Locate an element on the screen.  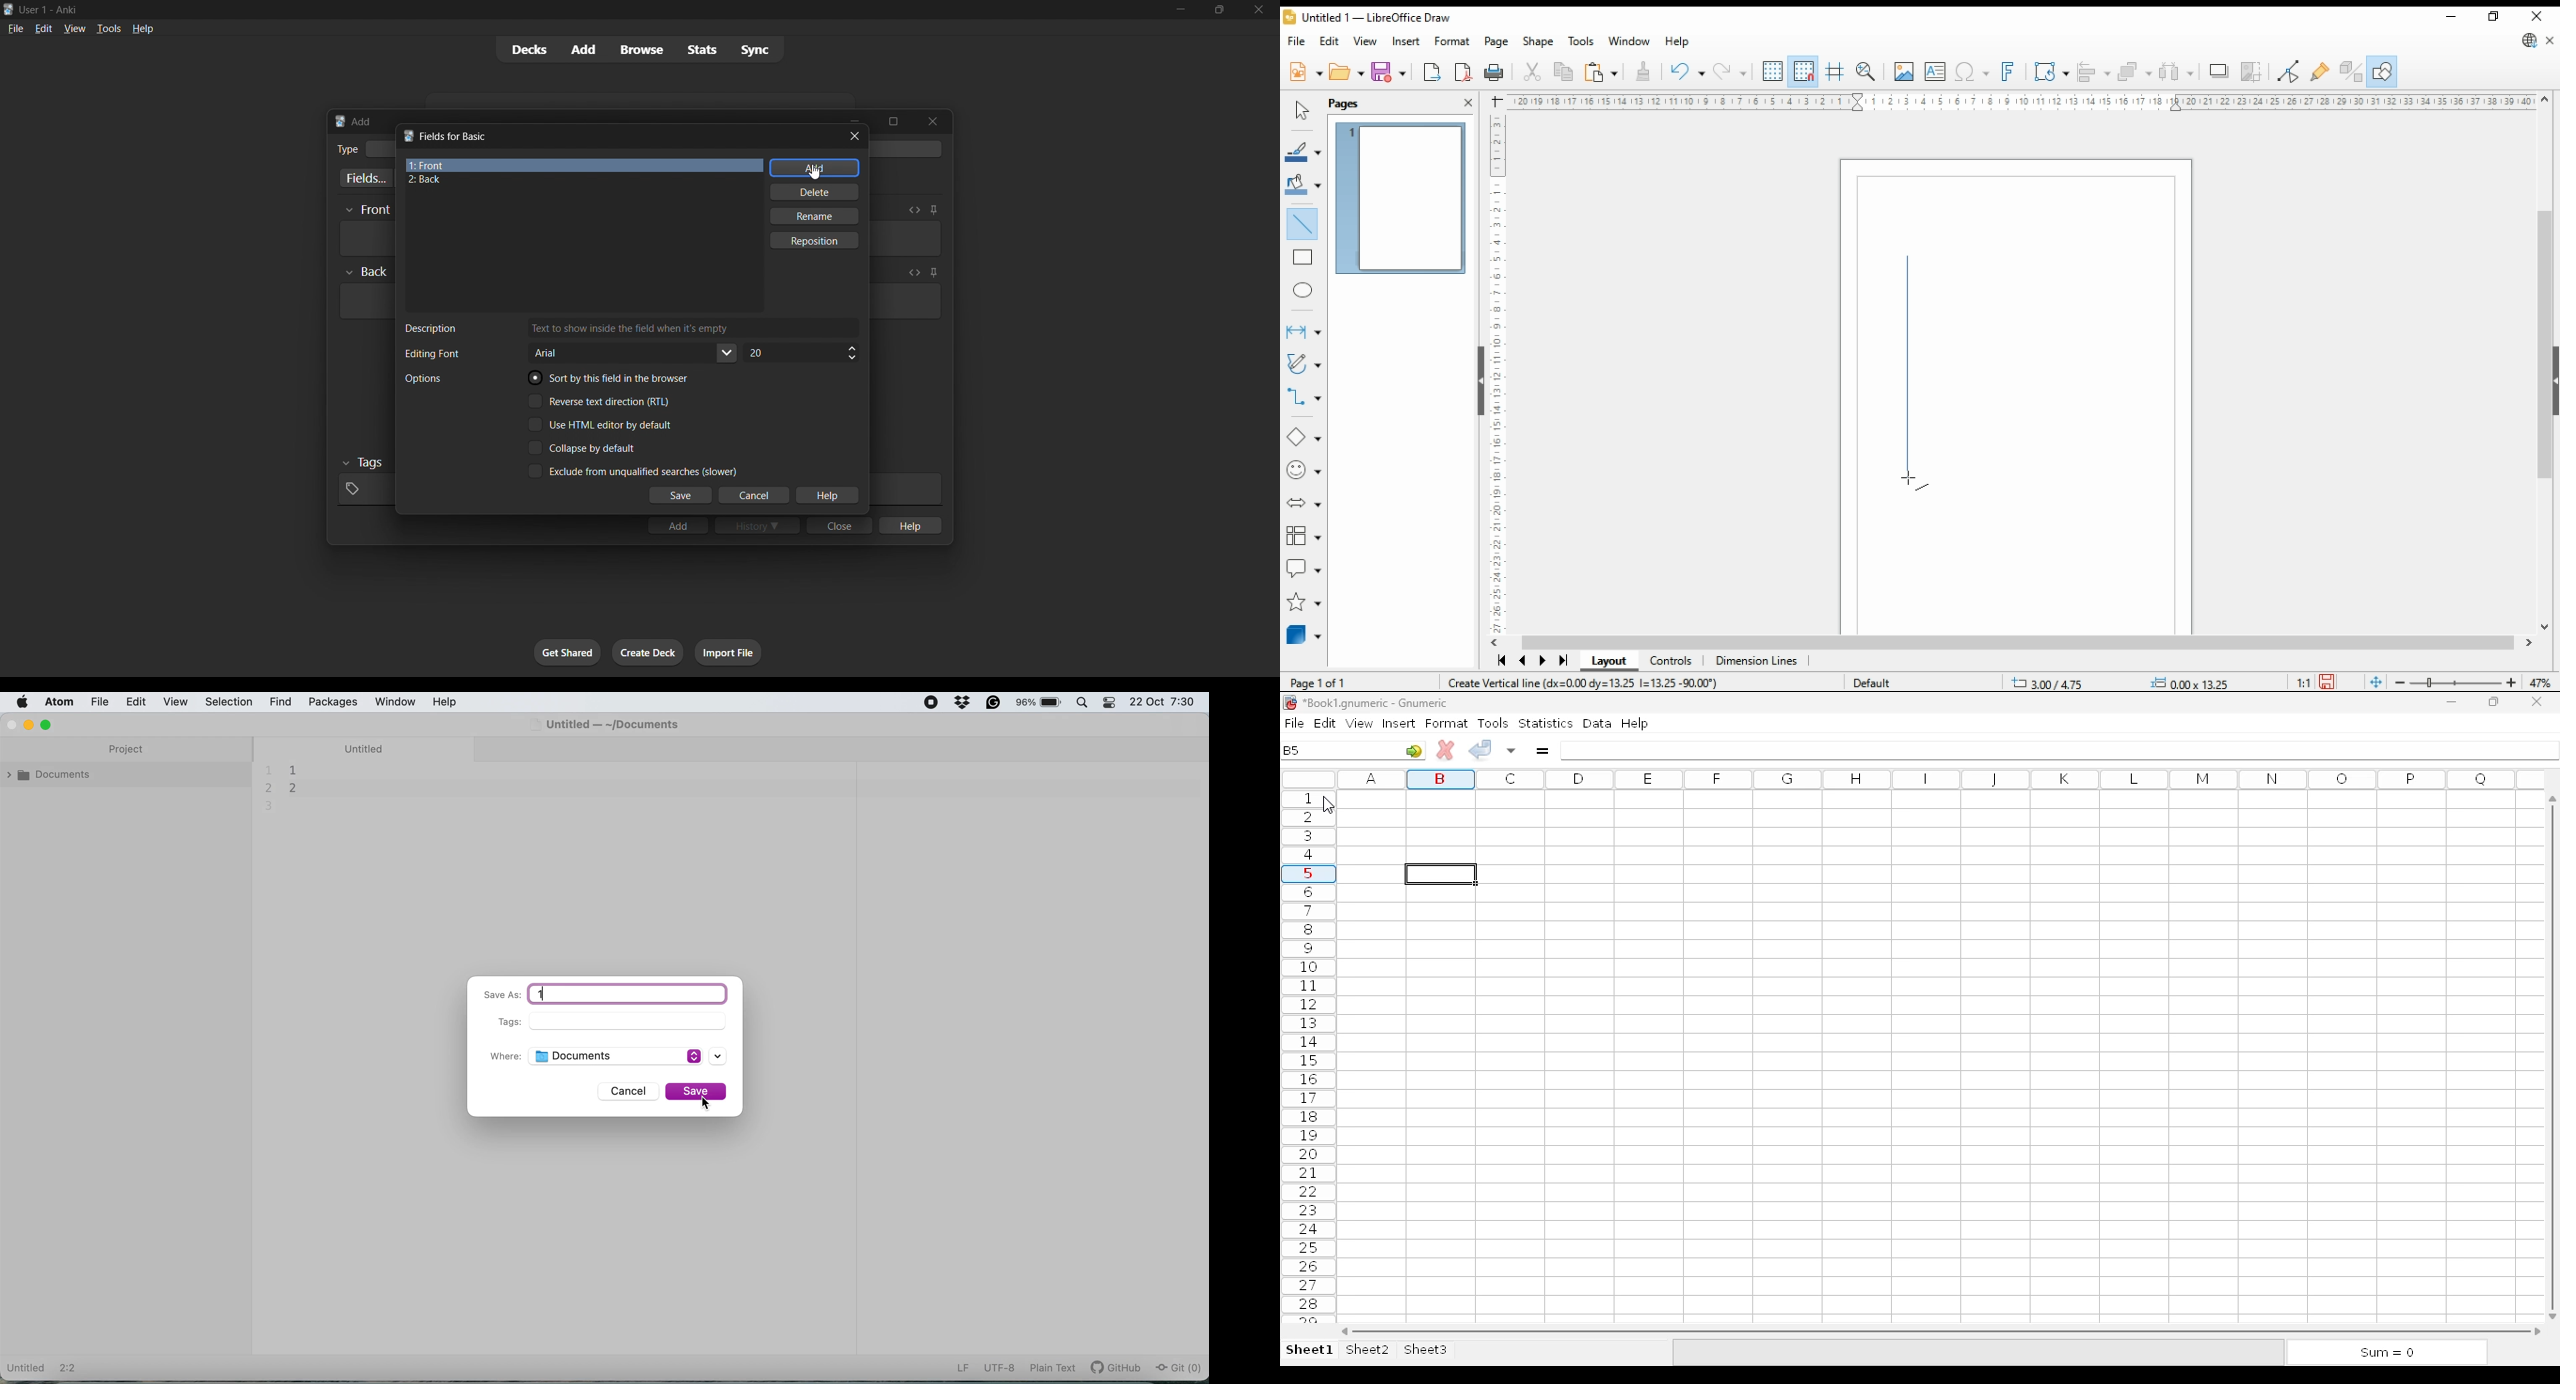
export is located at coordinates (1433, 73).